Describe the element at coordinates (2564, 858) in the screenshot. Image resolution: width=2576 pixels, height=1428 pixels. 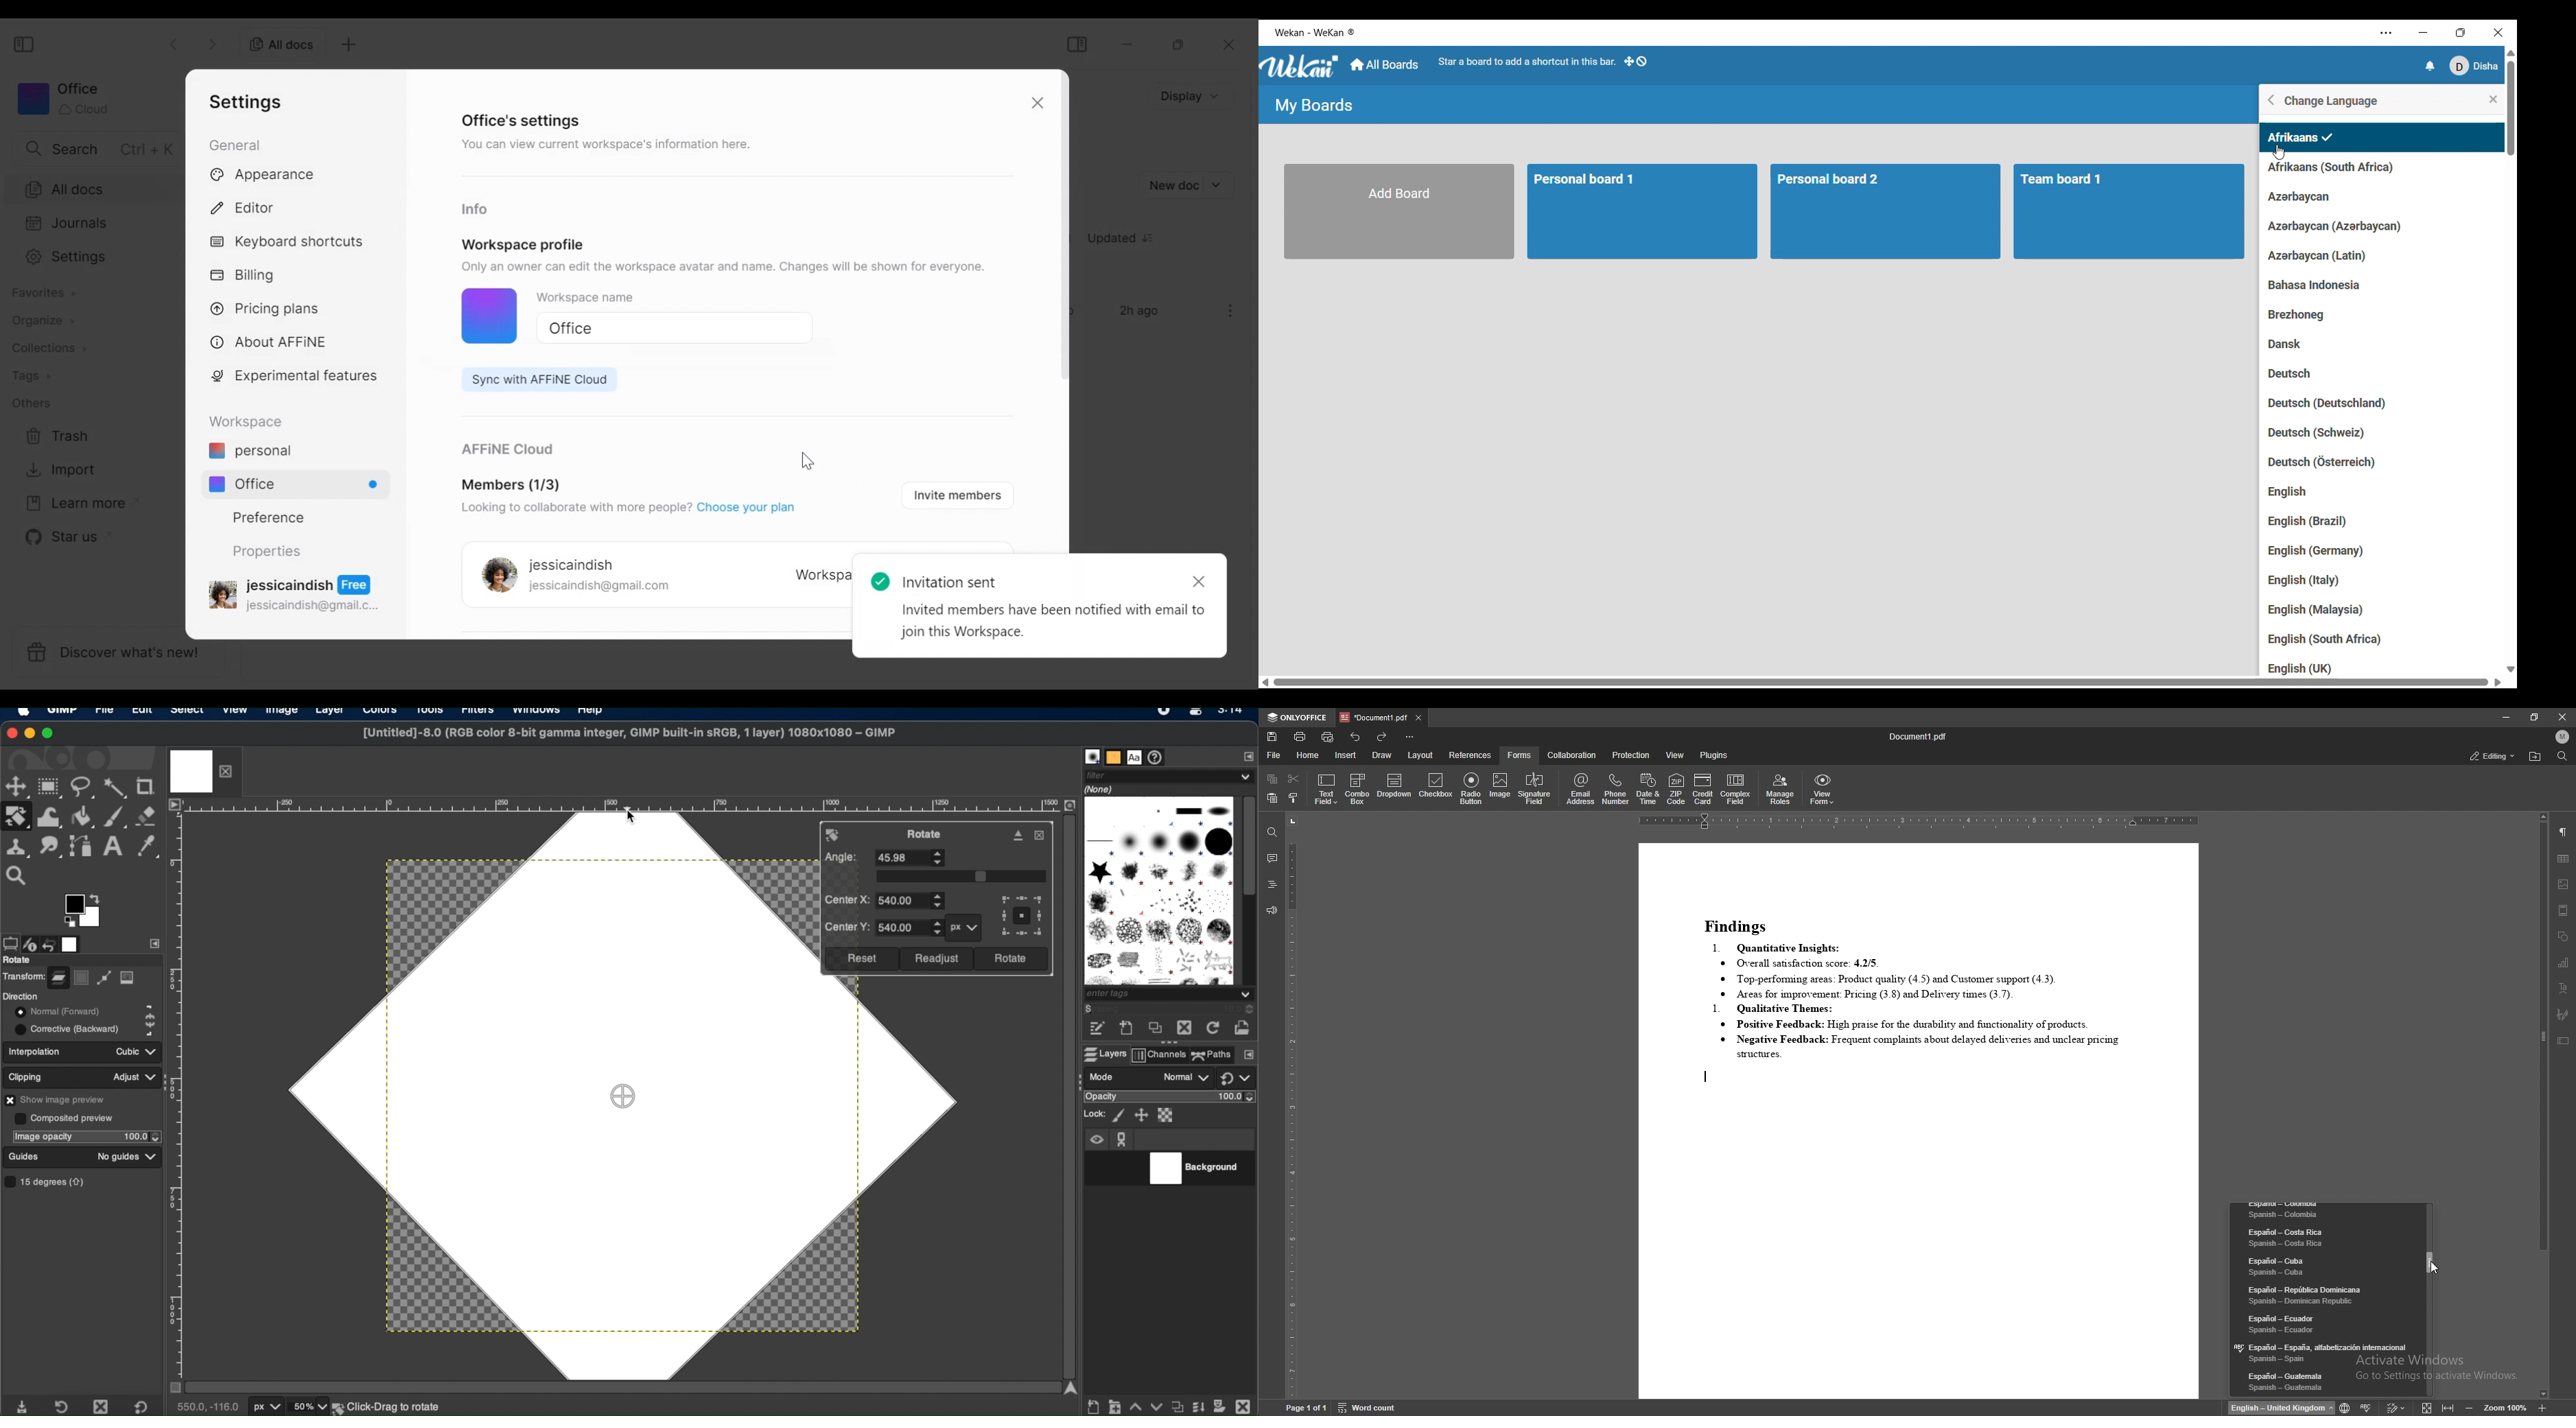
I see `table` at that location.